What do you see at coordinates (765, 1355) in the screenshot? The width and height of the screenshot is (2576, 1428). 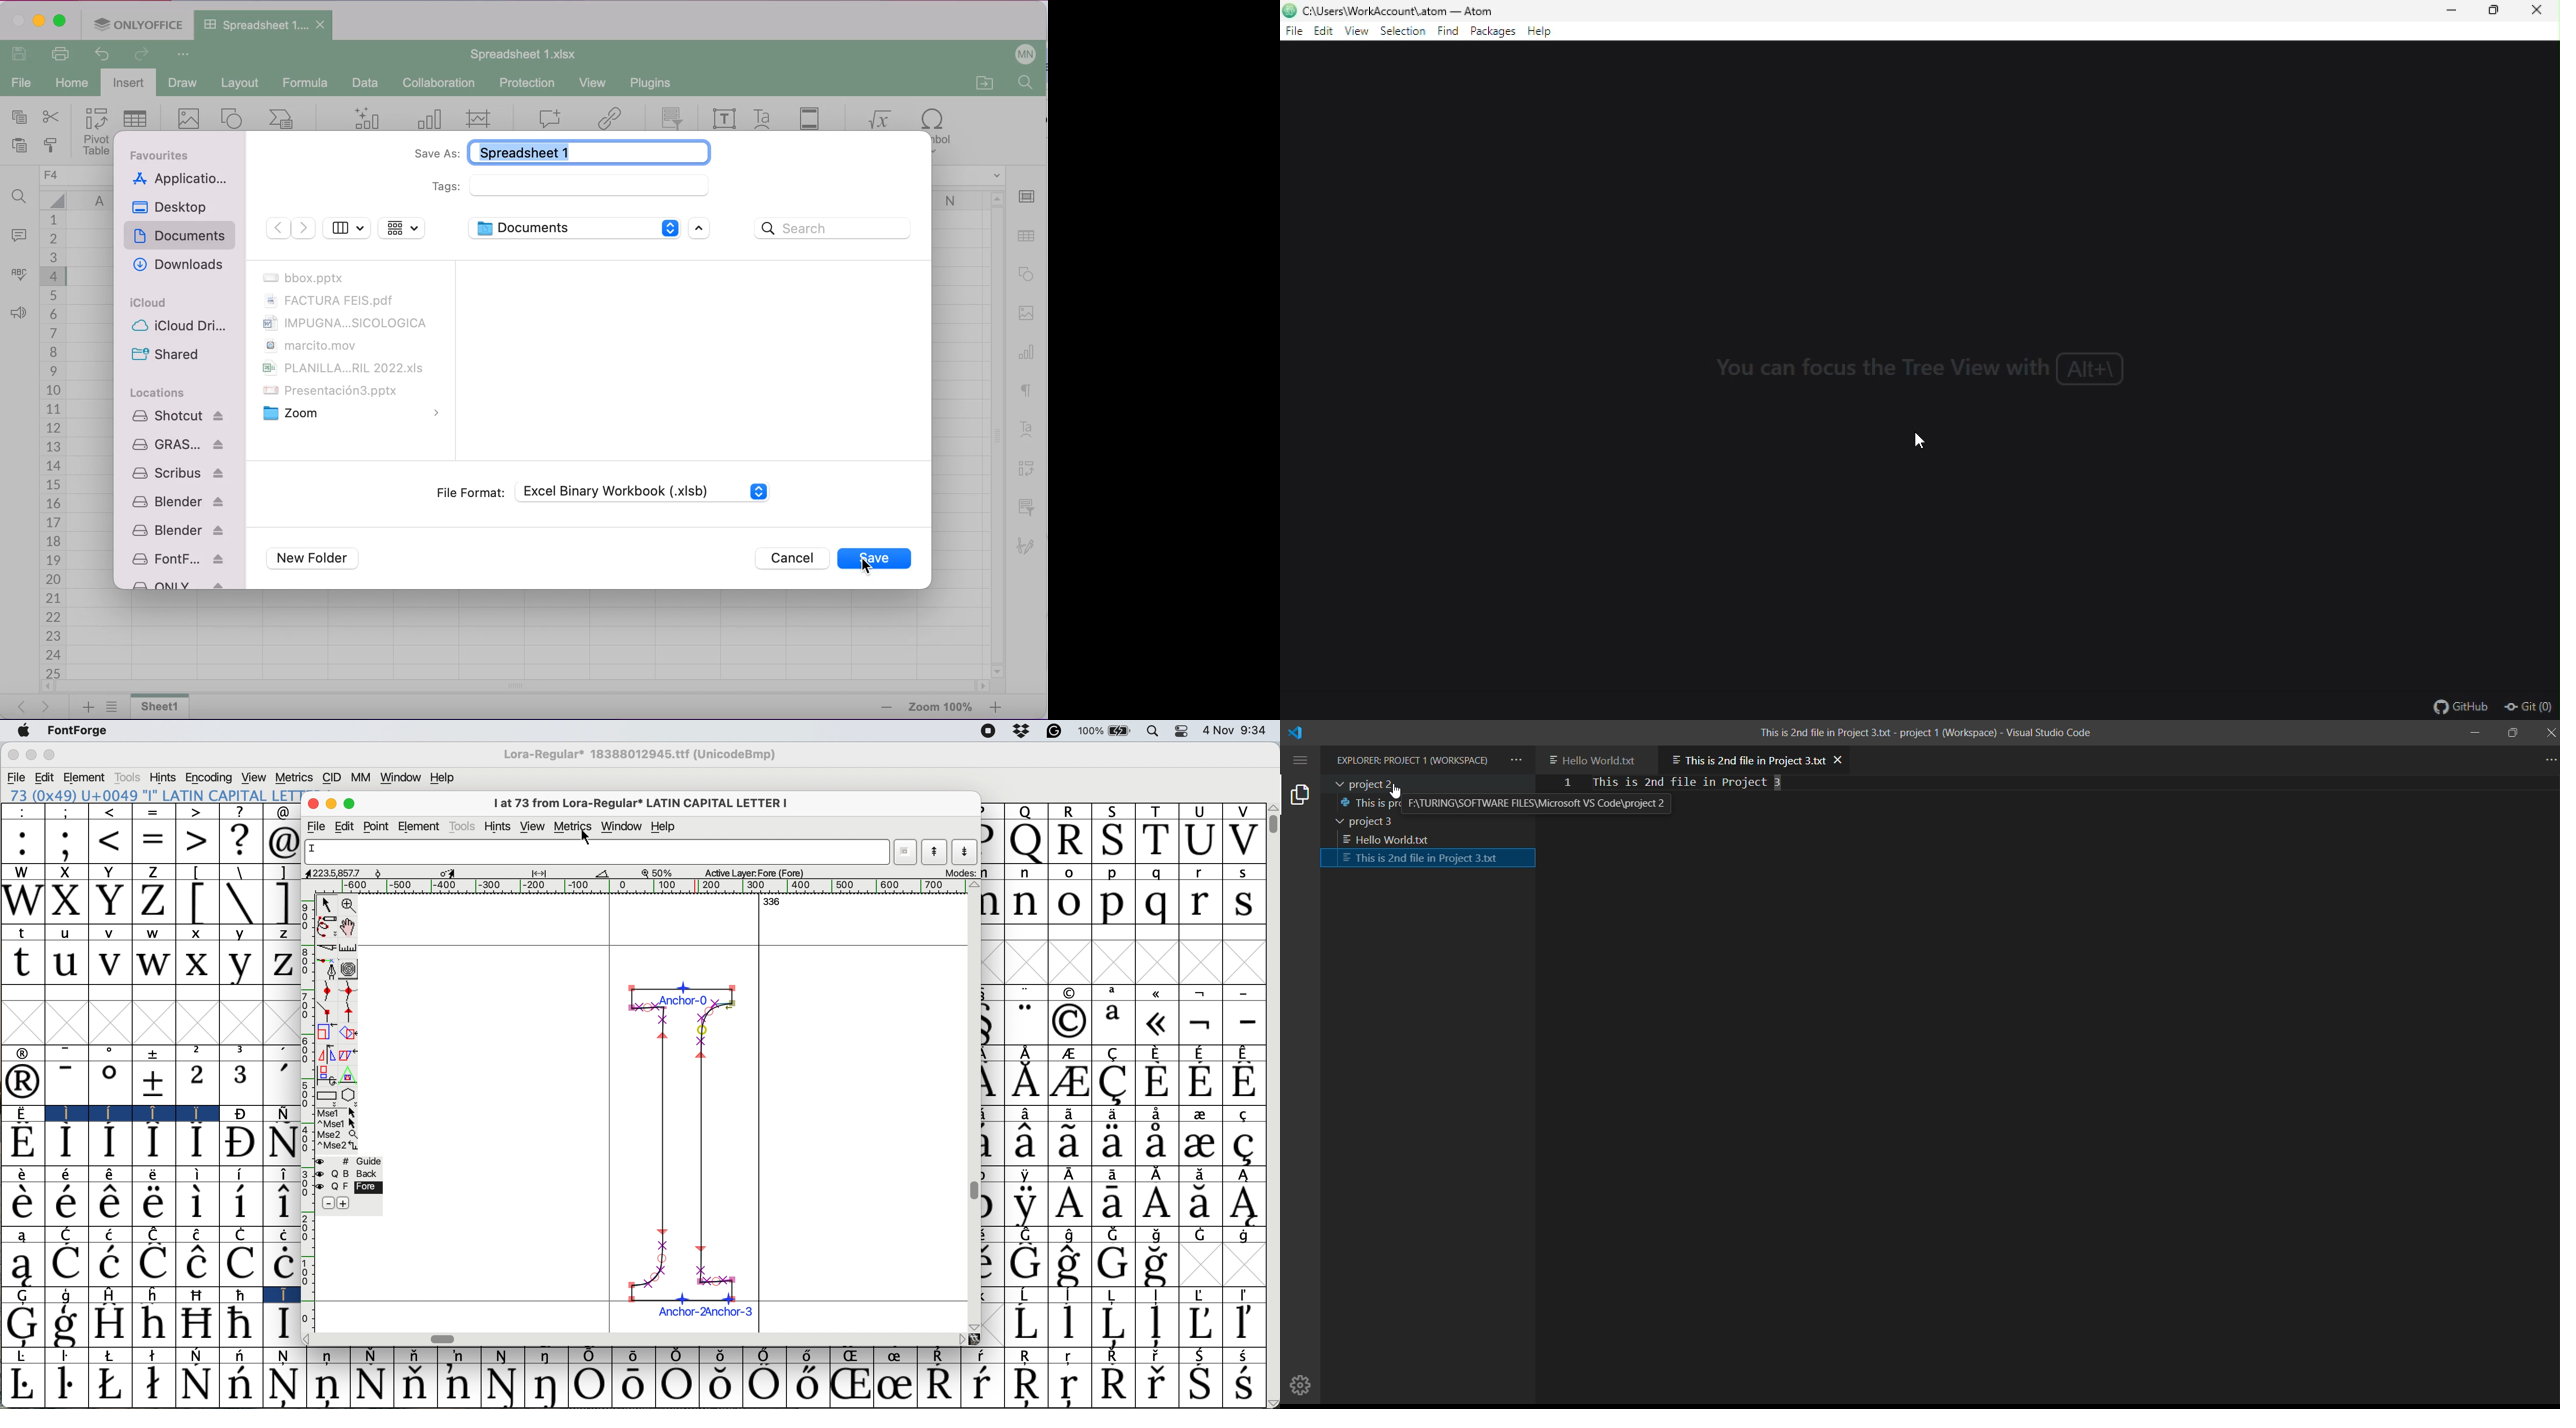 I see `Symbol` at bounding box center [765, 1355].